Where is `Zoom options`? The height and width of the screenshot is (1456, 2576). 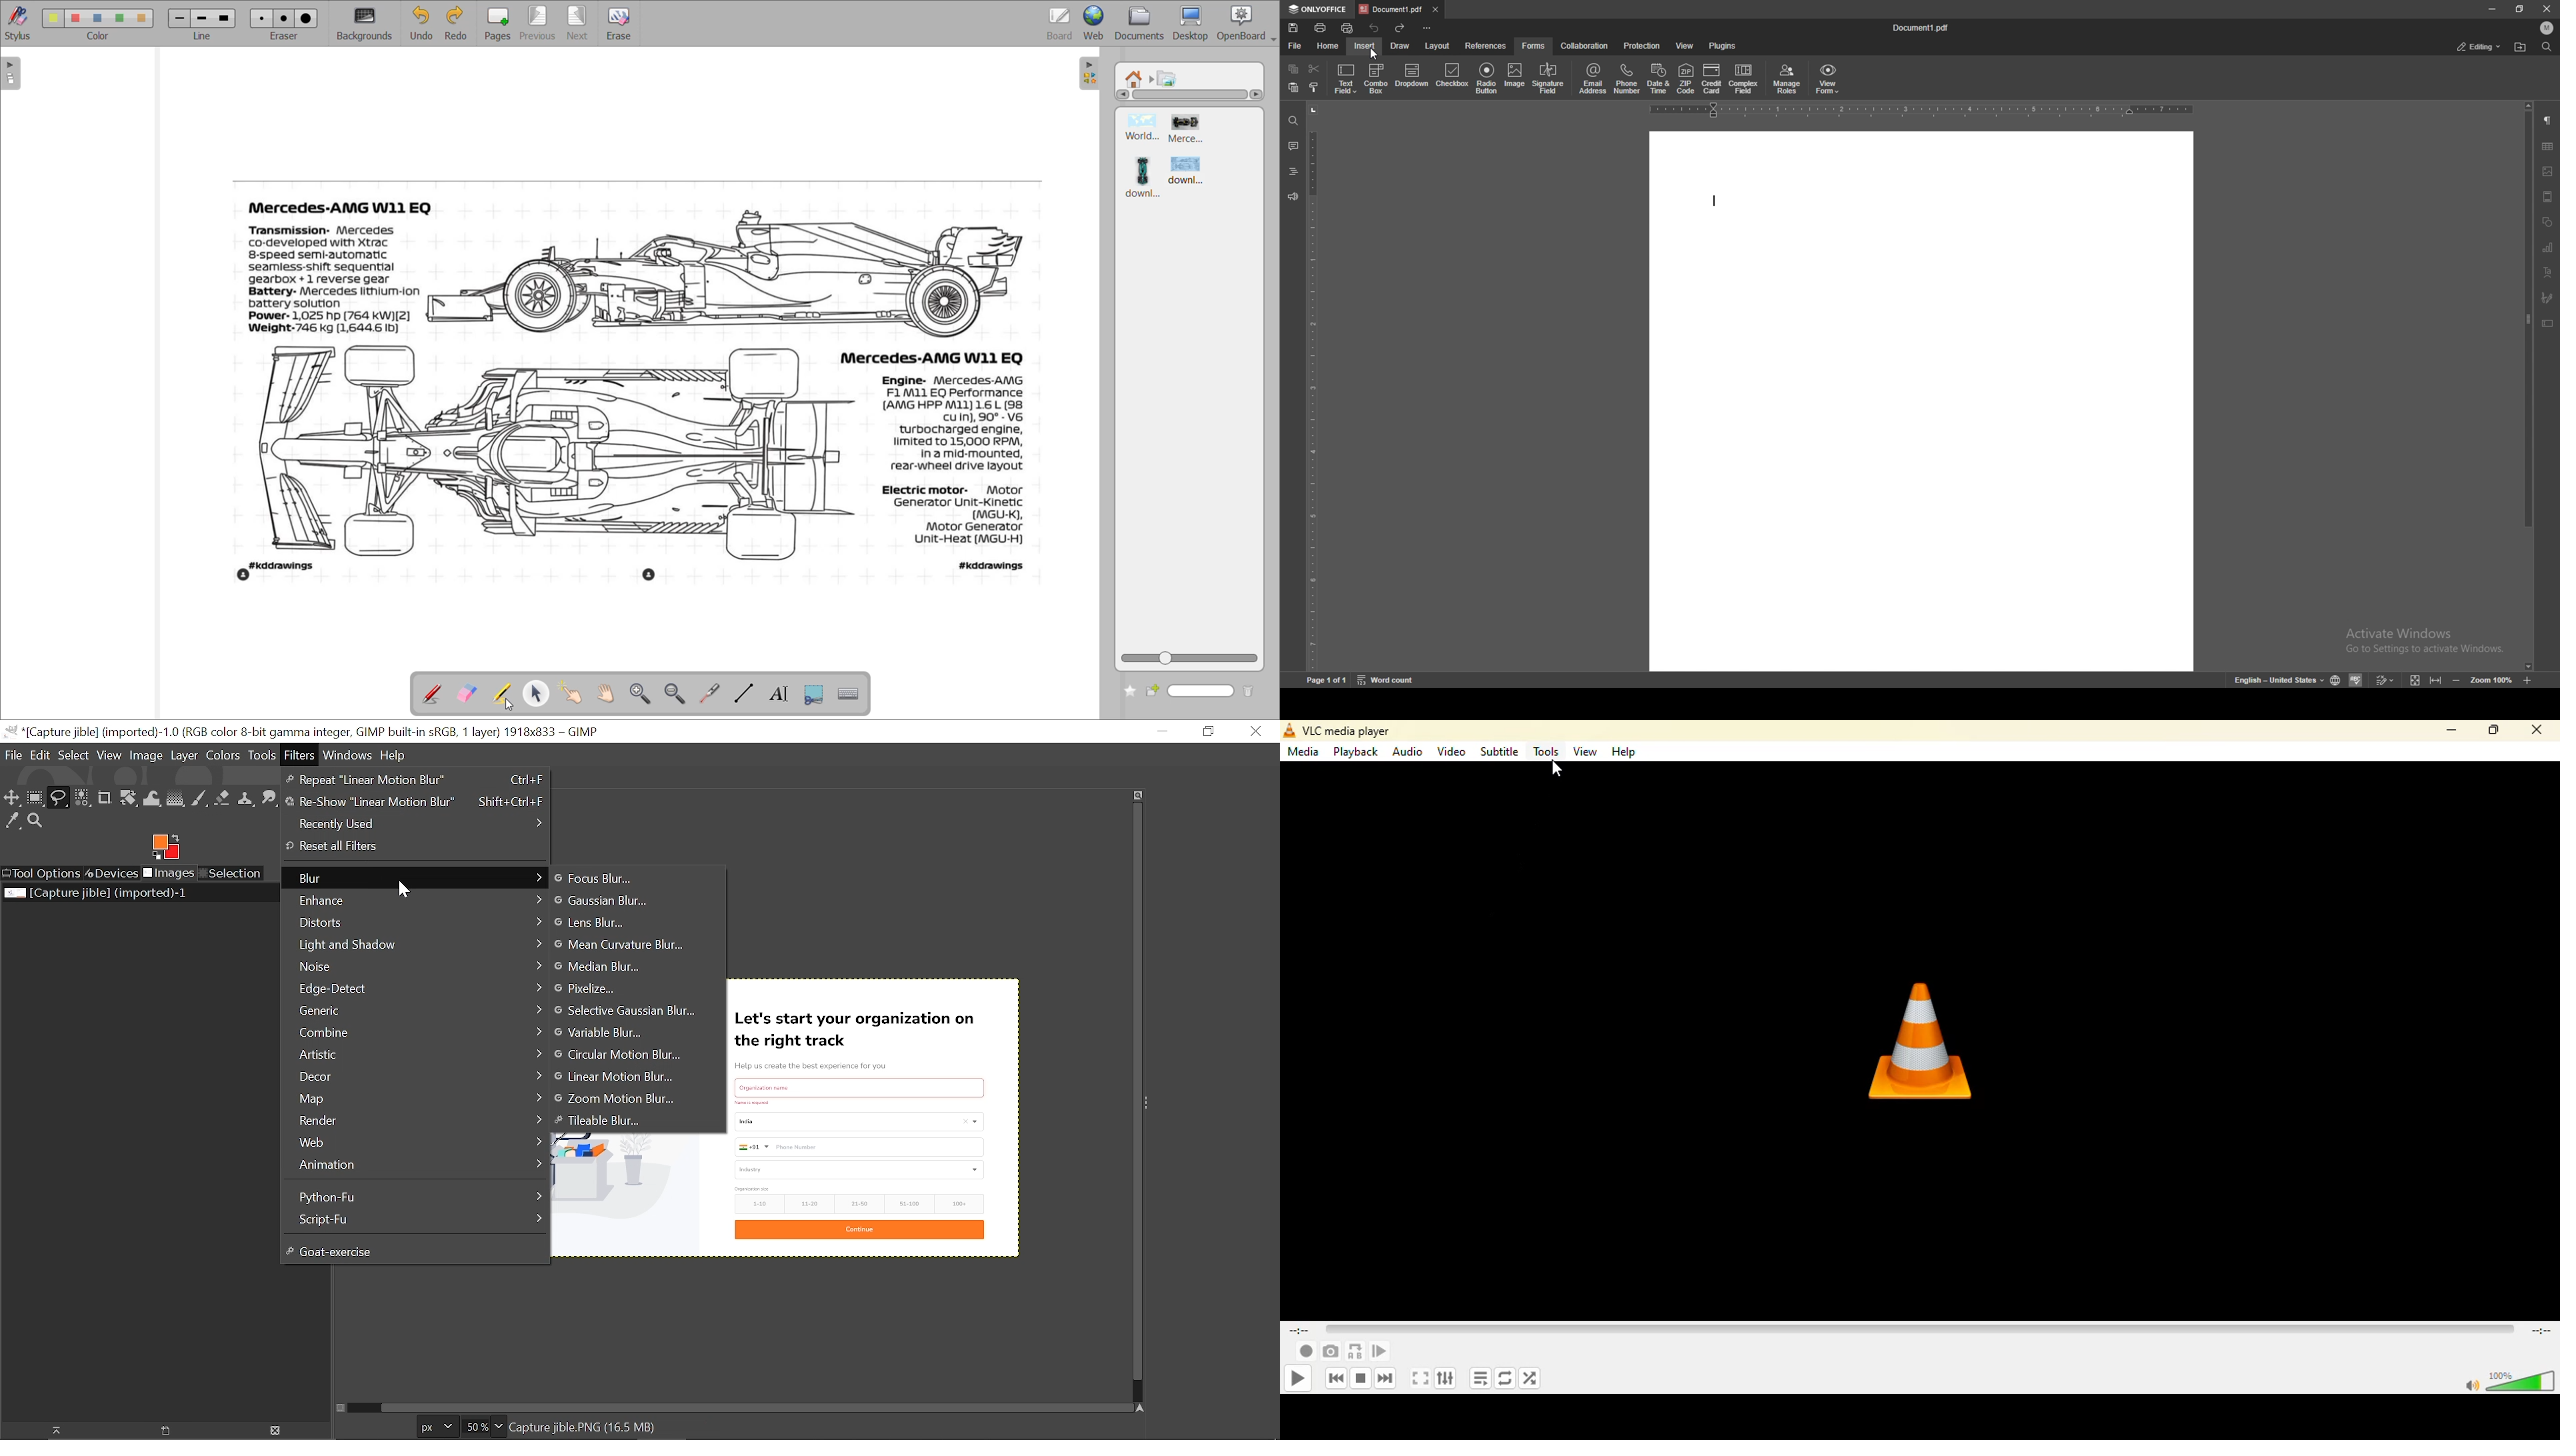 Zoom options is located at coordinates (499, 1426).